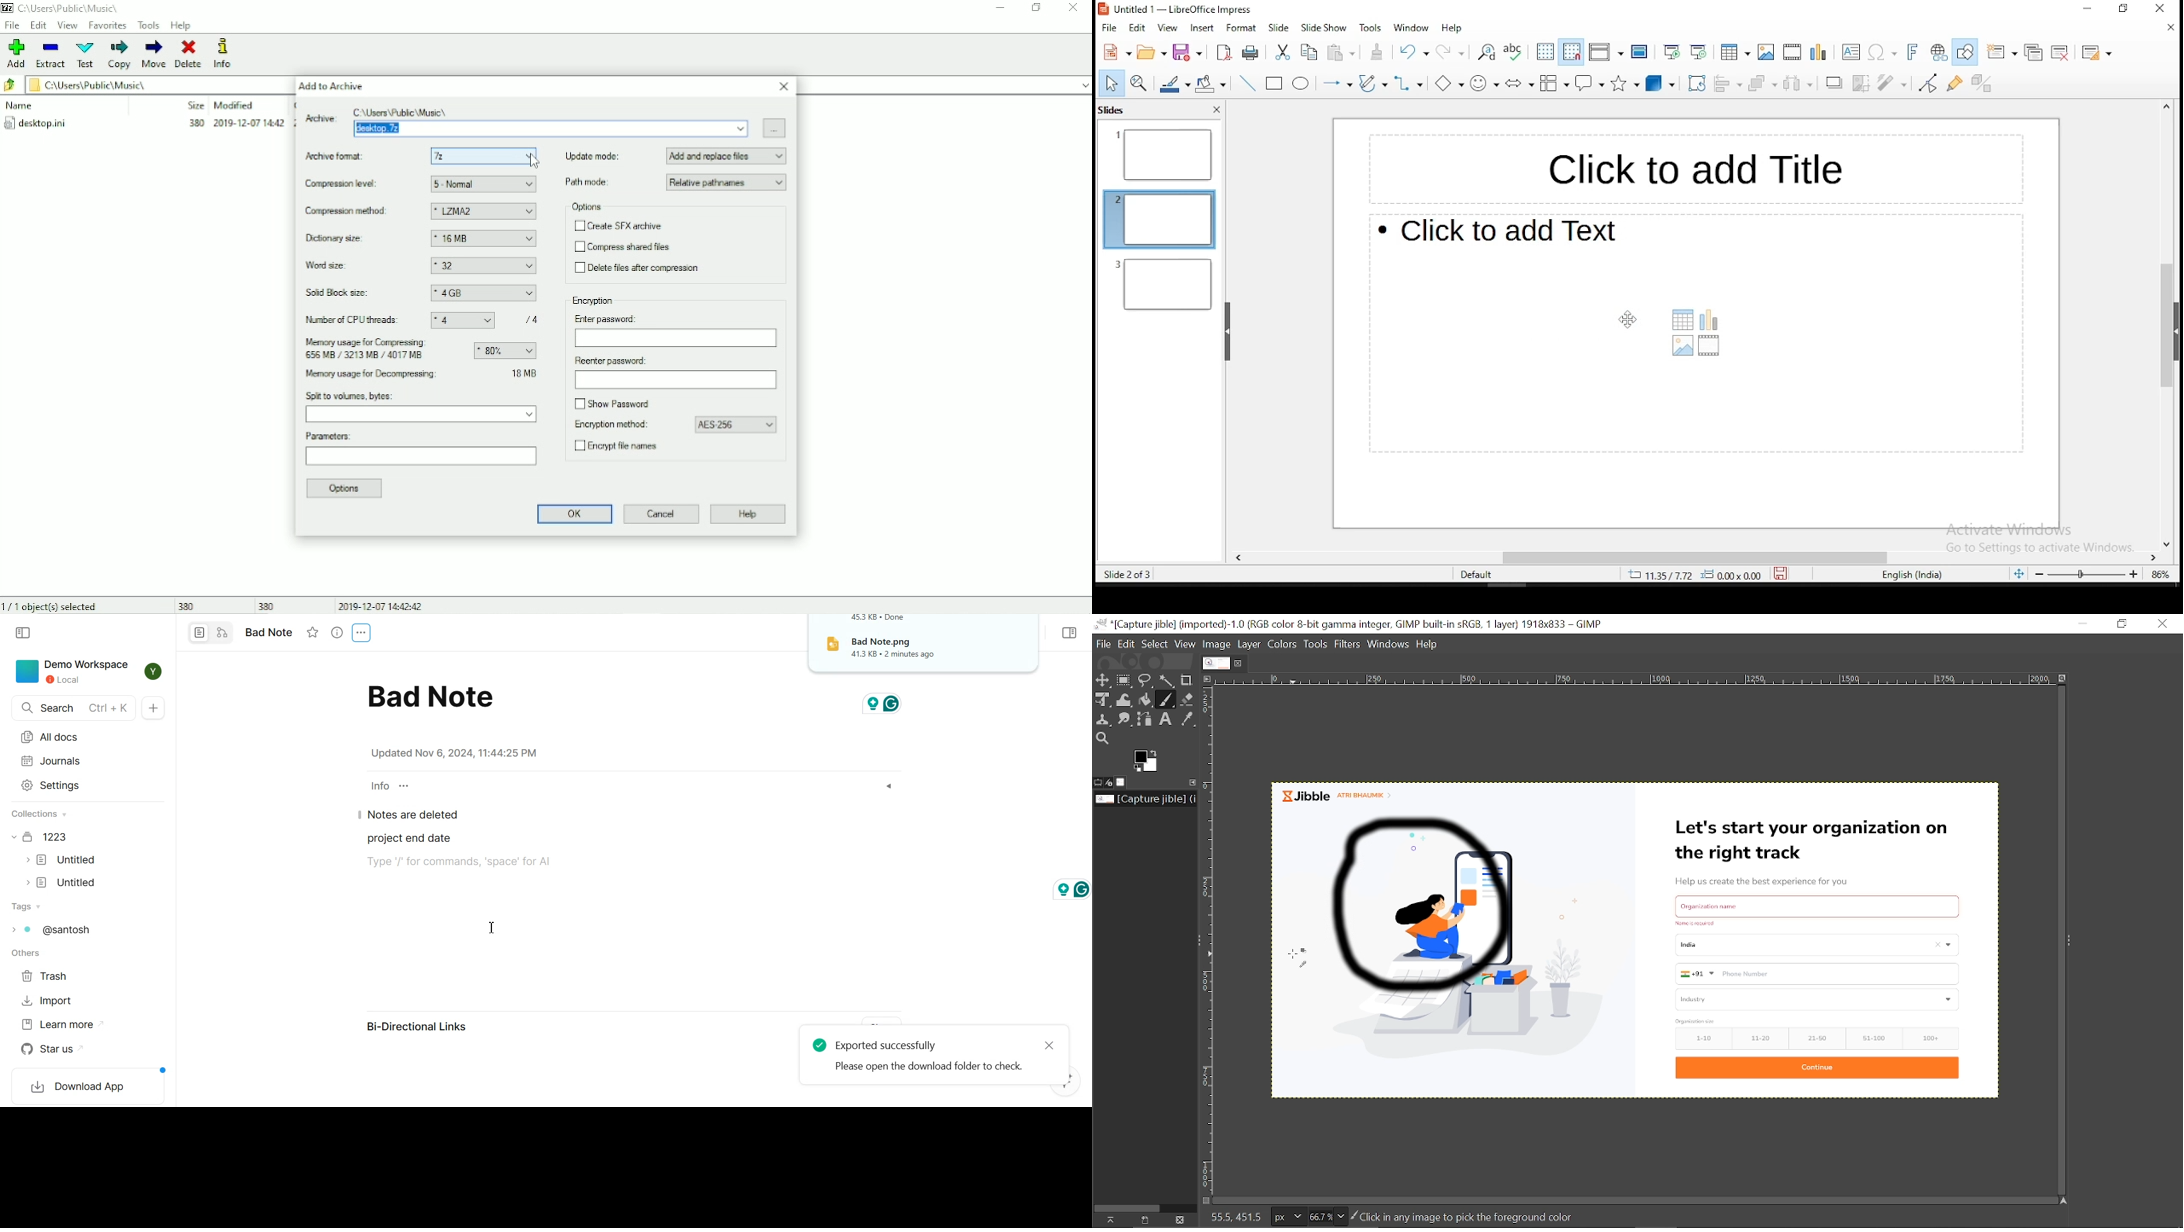 This screenshot has width=2184, height=1232. I want to click on Tags, so click(26, 907).